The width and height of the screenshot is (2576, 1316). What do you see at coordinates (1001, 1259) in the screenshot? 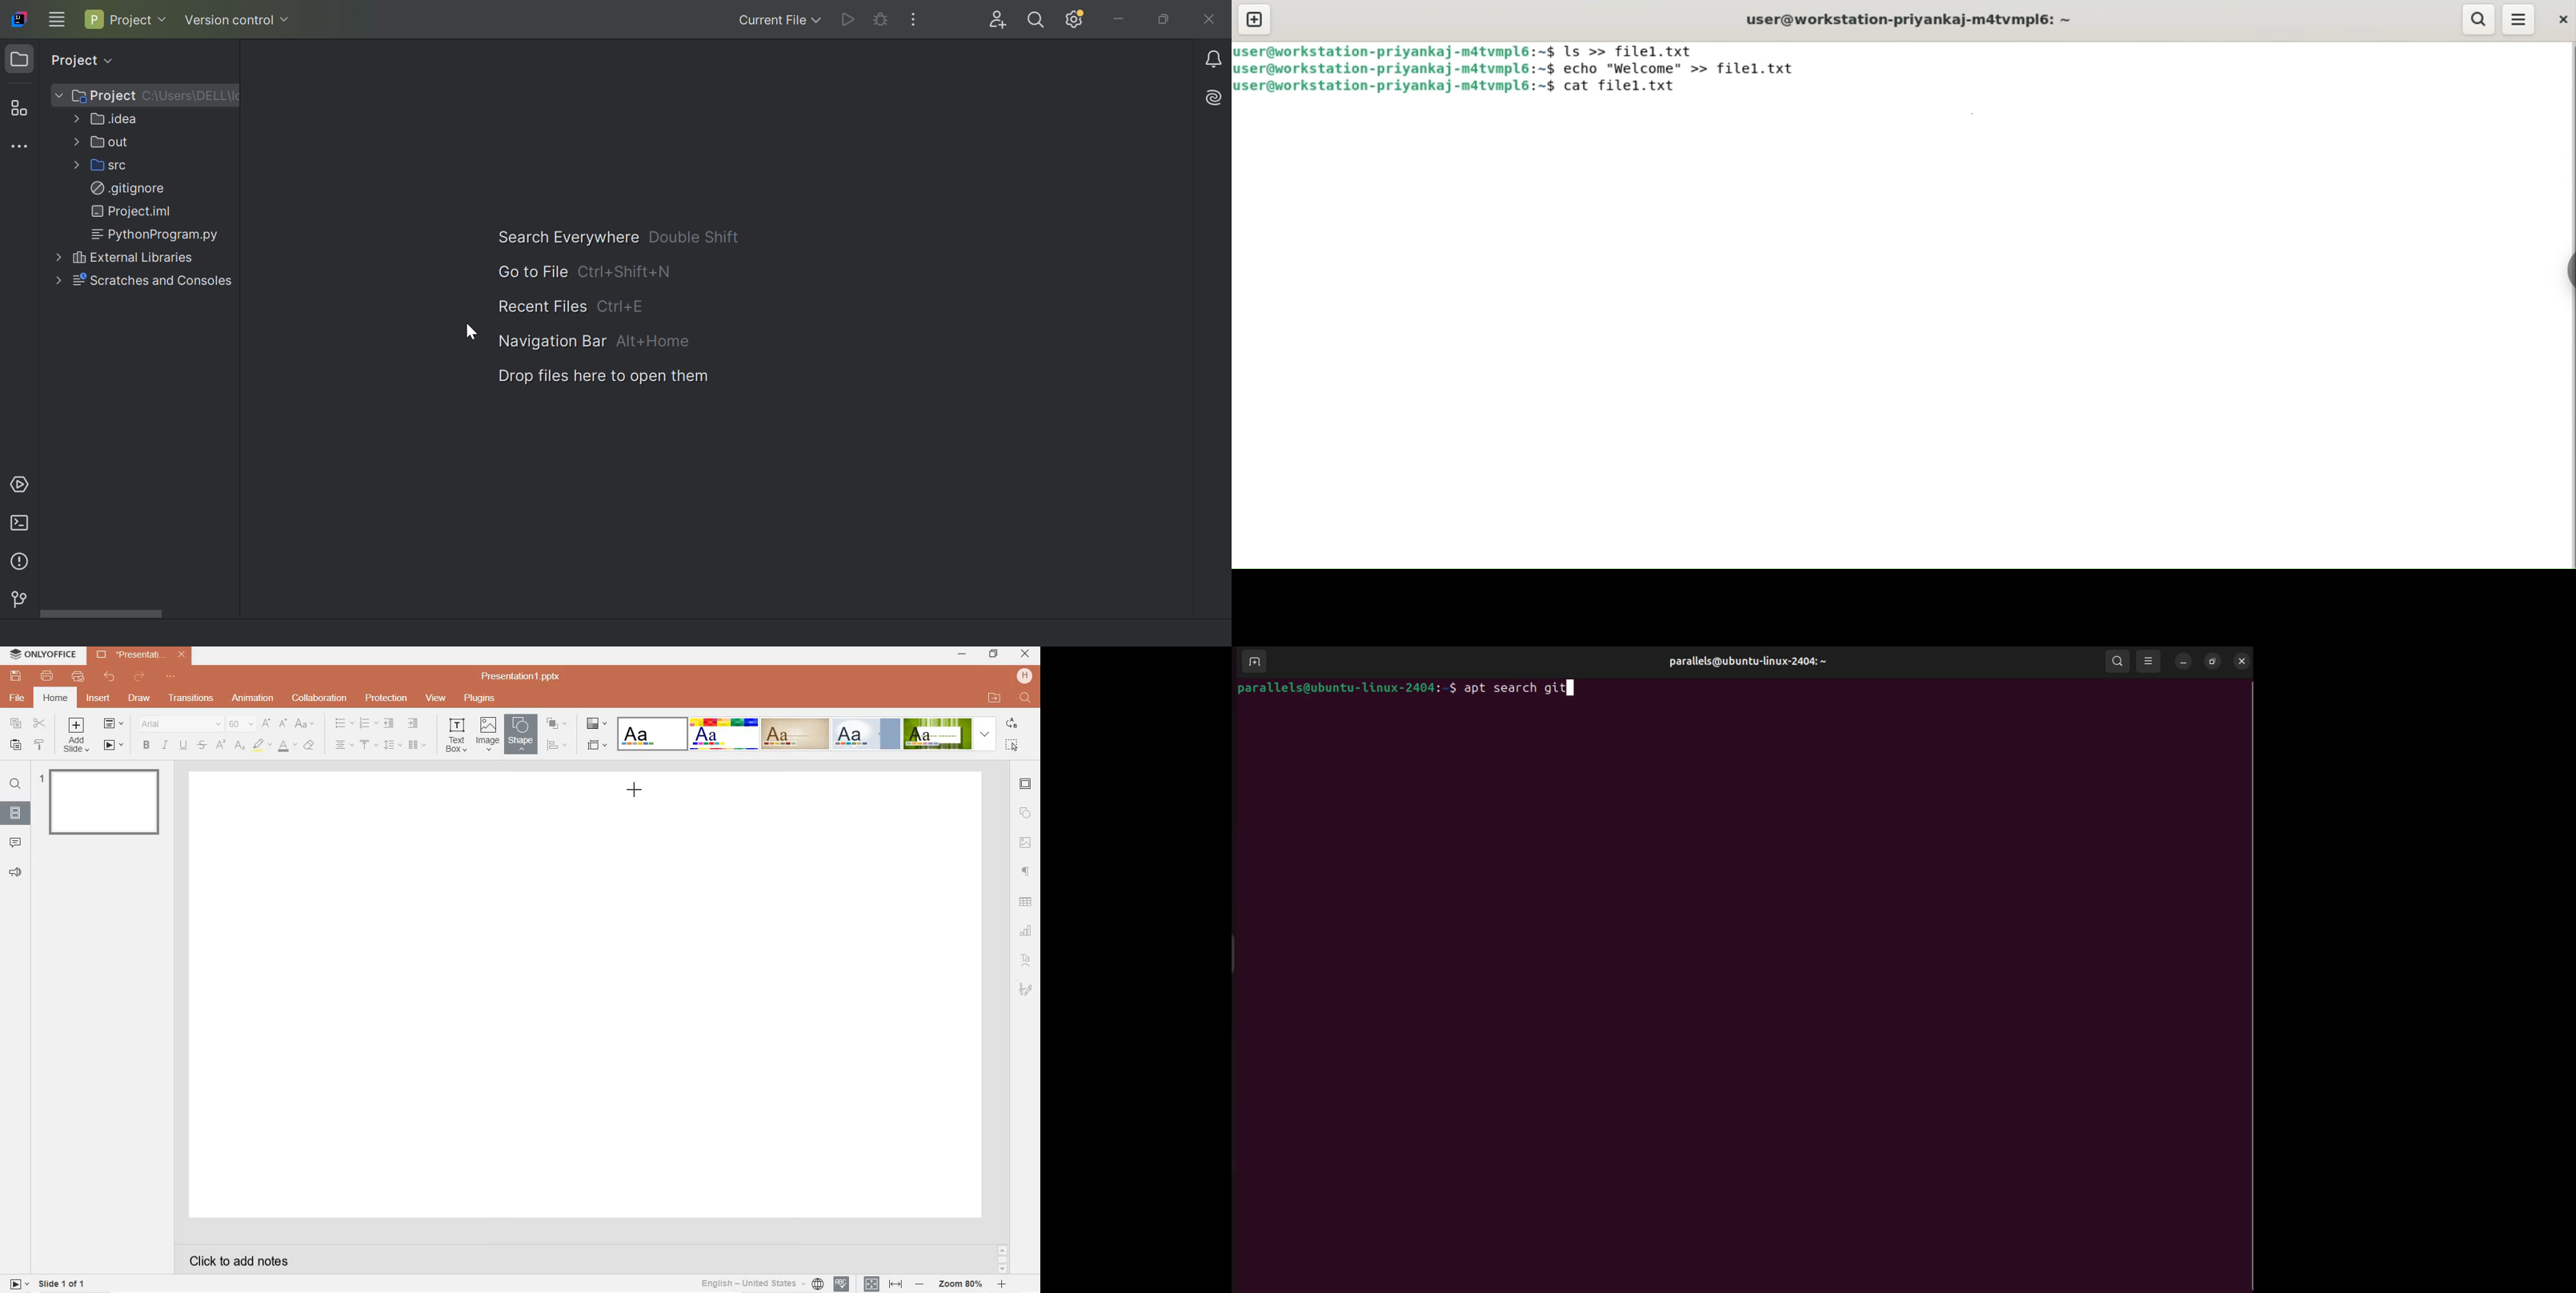
I see `scrollbar` at bounding box center [1001, 1259].